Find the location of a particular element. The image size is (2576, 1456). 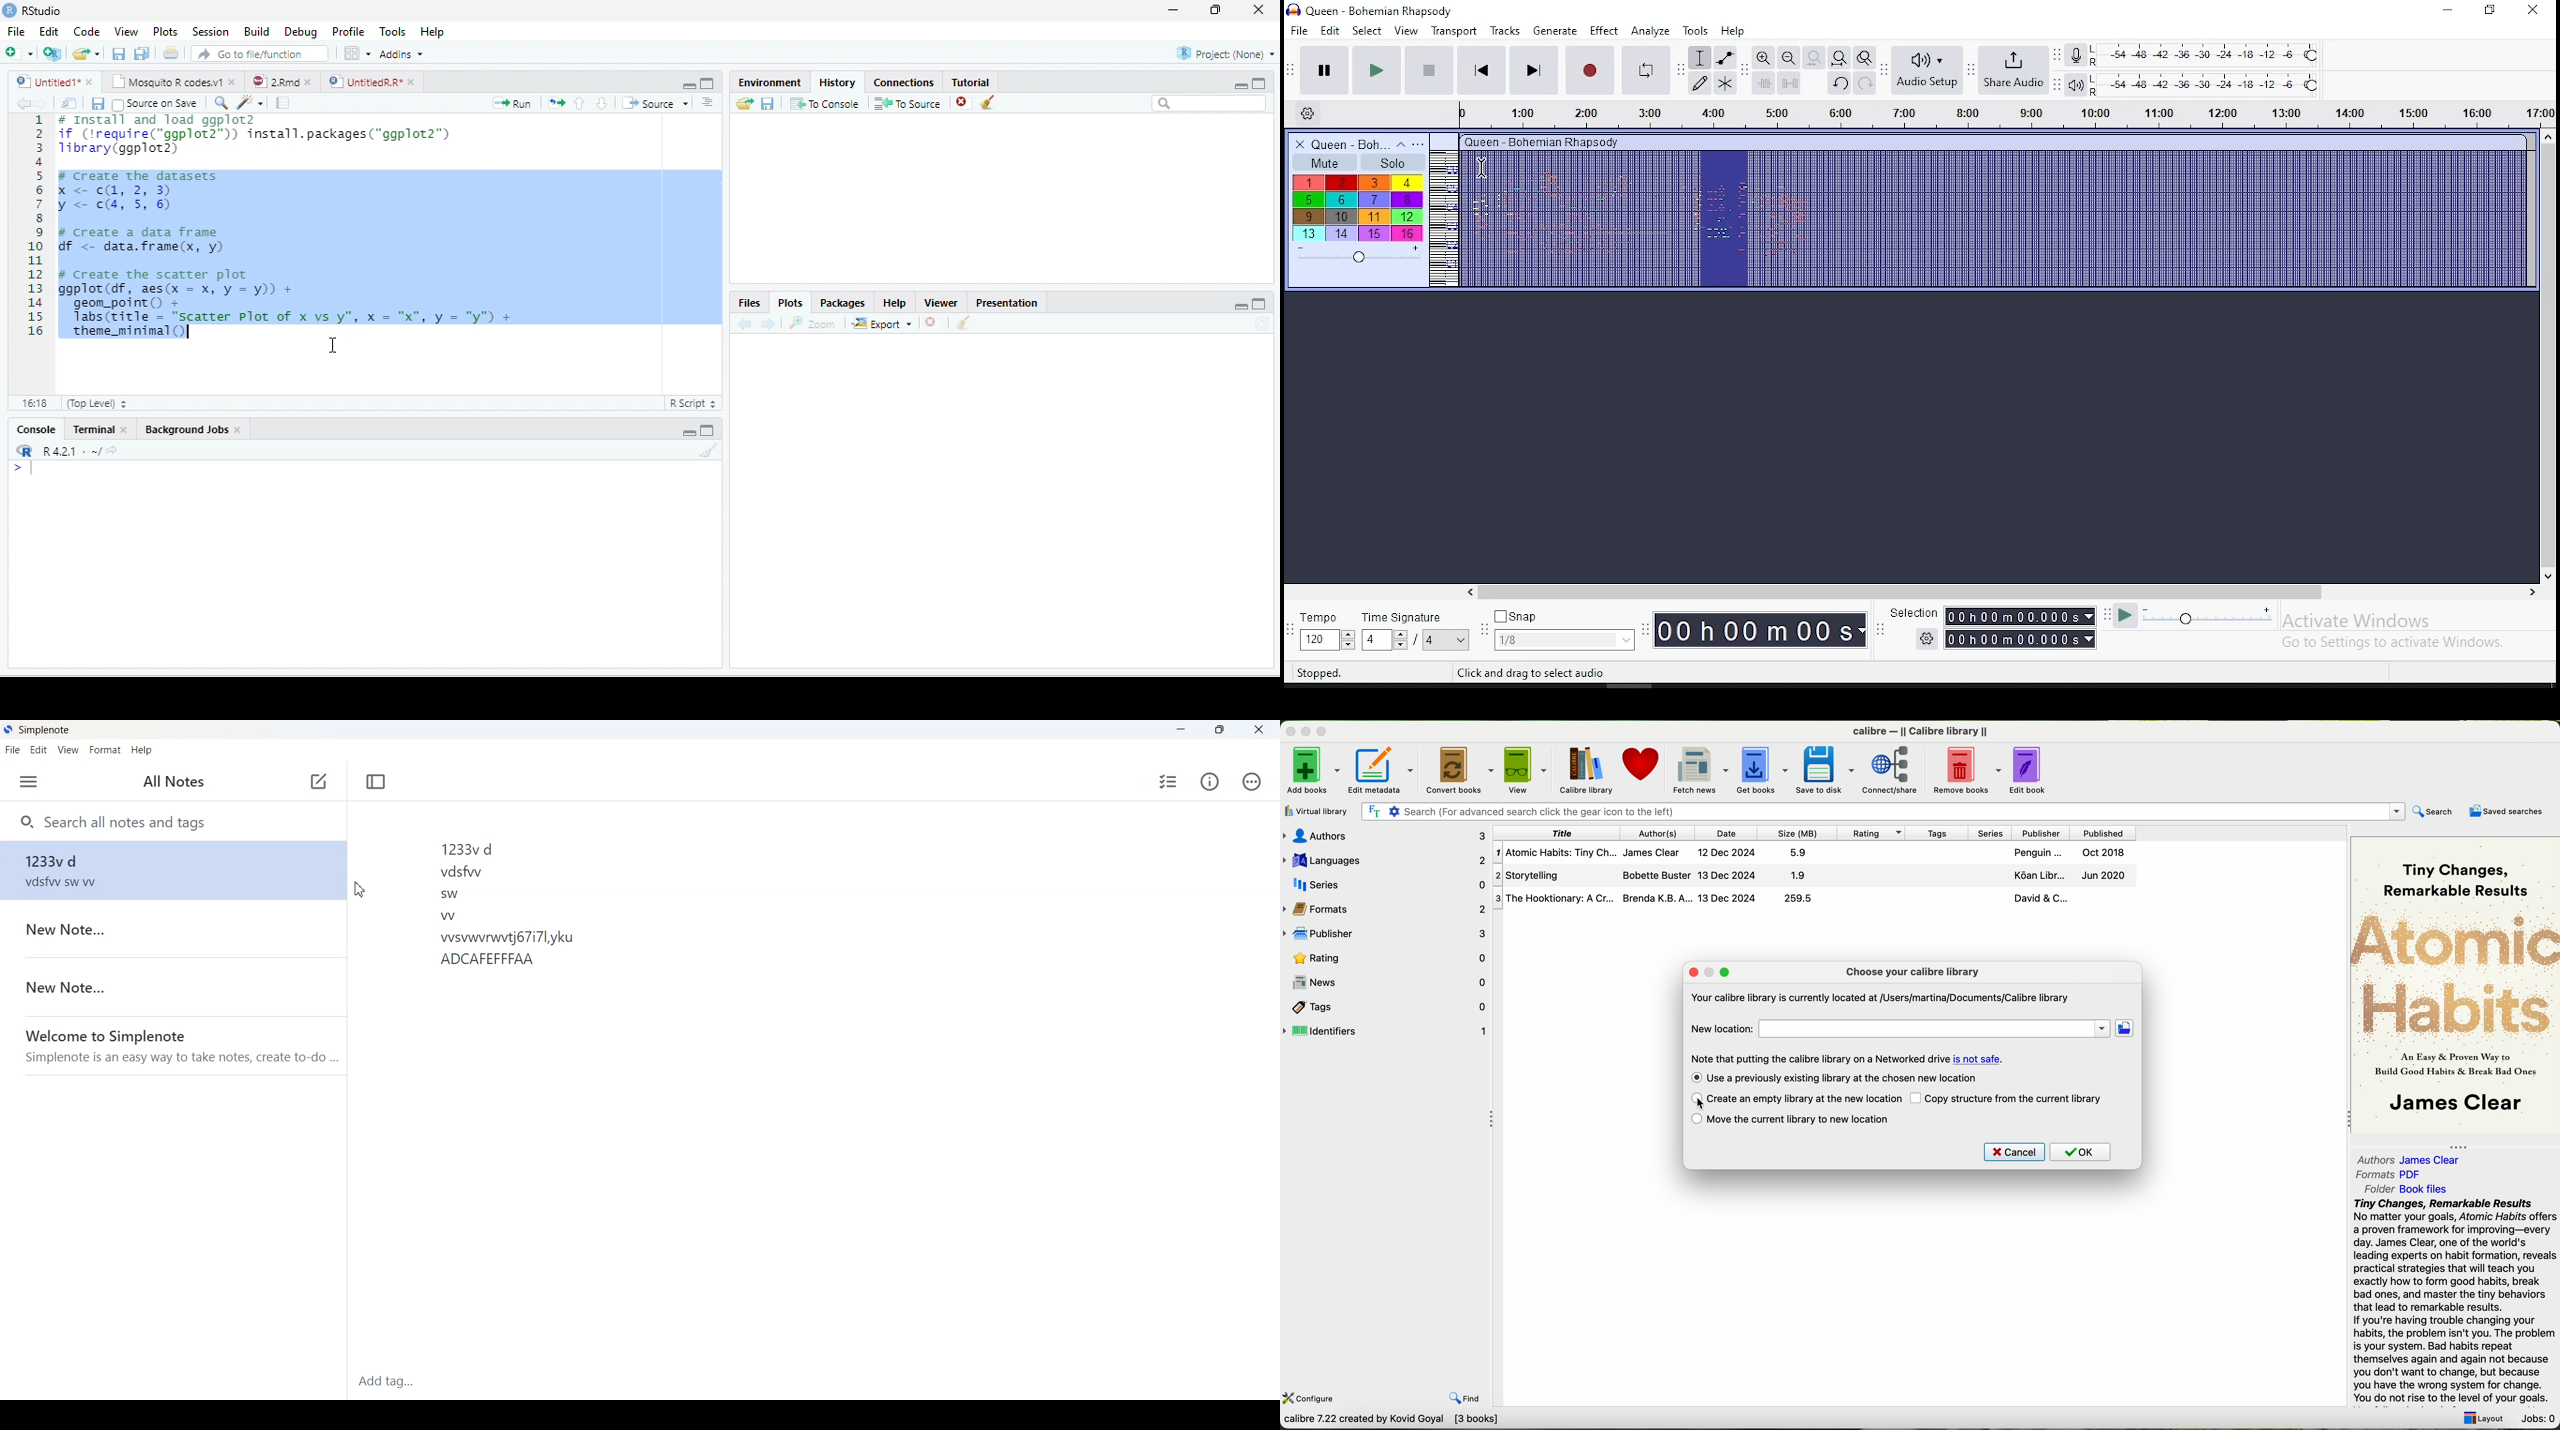

# Install and load ggplot2
if (‘require("ggplot2™)) install.packages("ggplot2”)
1ibrary(ggplot2)
F create the datasets
X <<, 2, 3)
y < cs, 5, 6)
# create a data frame
Gf <- data.frame(x, y)
# Create the scatter plot
ggplot(df, aes(x = x, y = y)) +
geom_point() +
Tabs(title = "scatter Plot of x vs y", x = "x", y = "y") +
‘theme_minimal() is located at coordinates (286, 227).